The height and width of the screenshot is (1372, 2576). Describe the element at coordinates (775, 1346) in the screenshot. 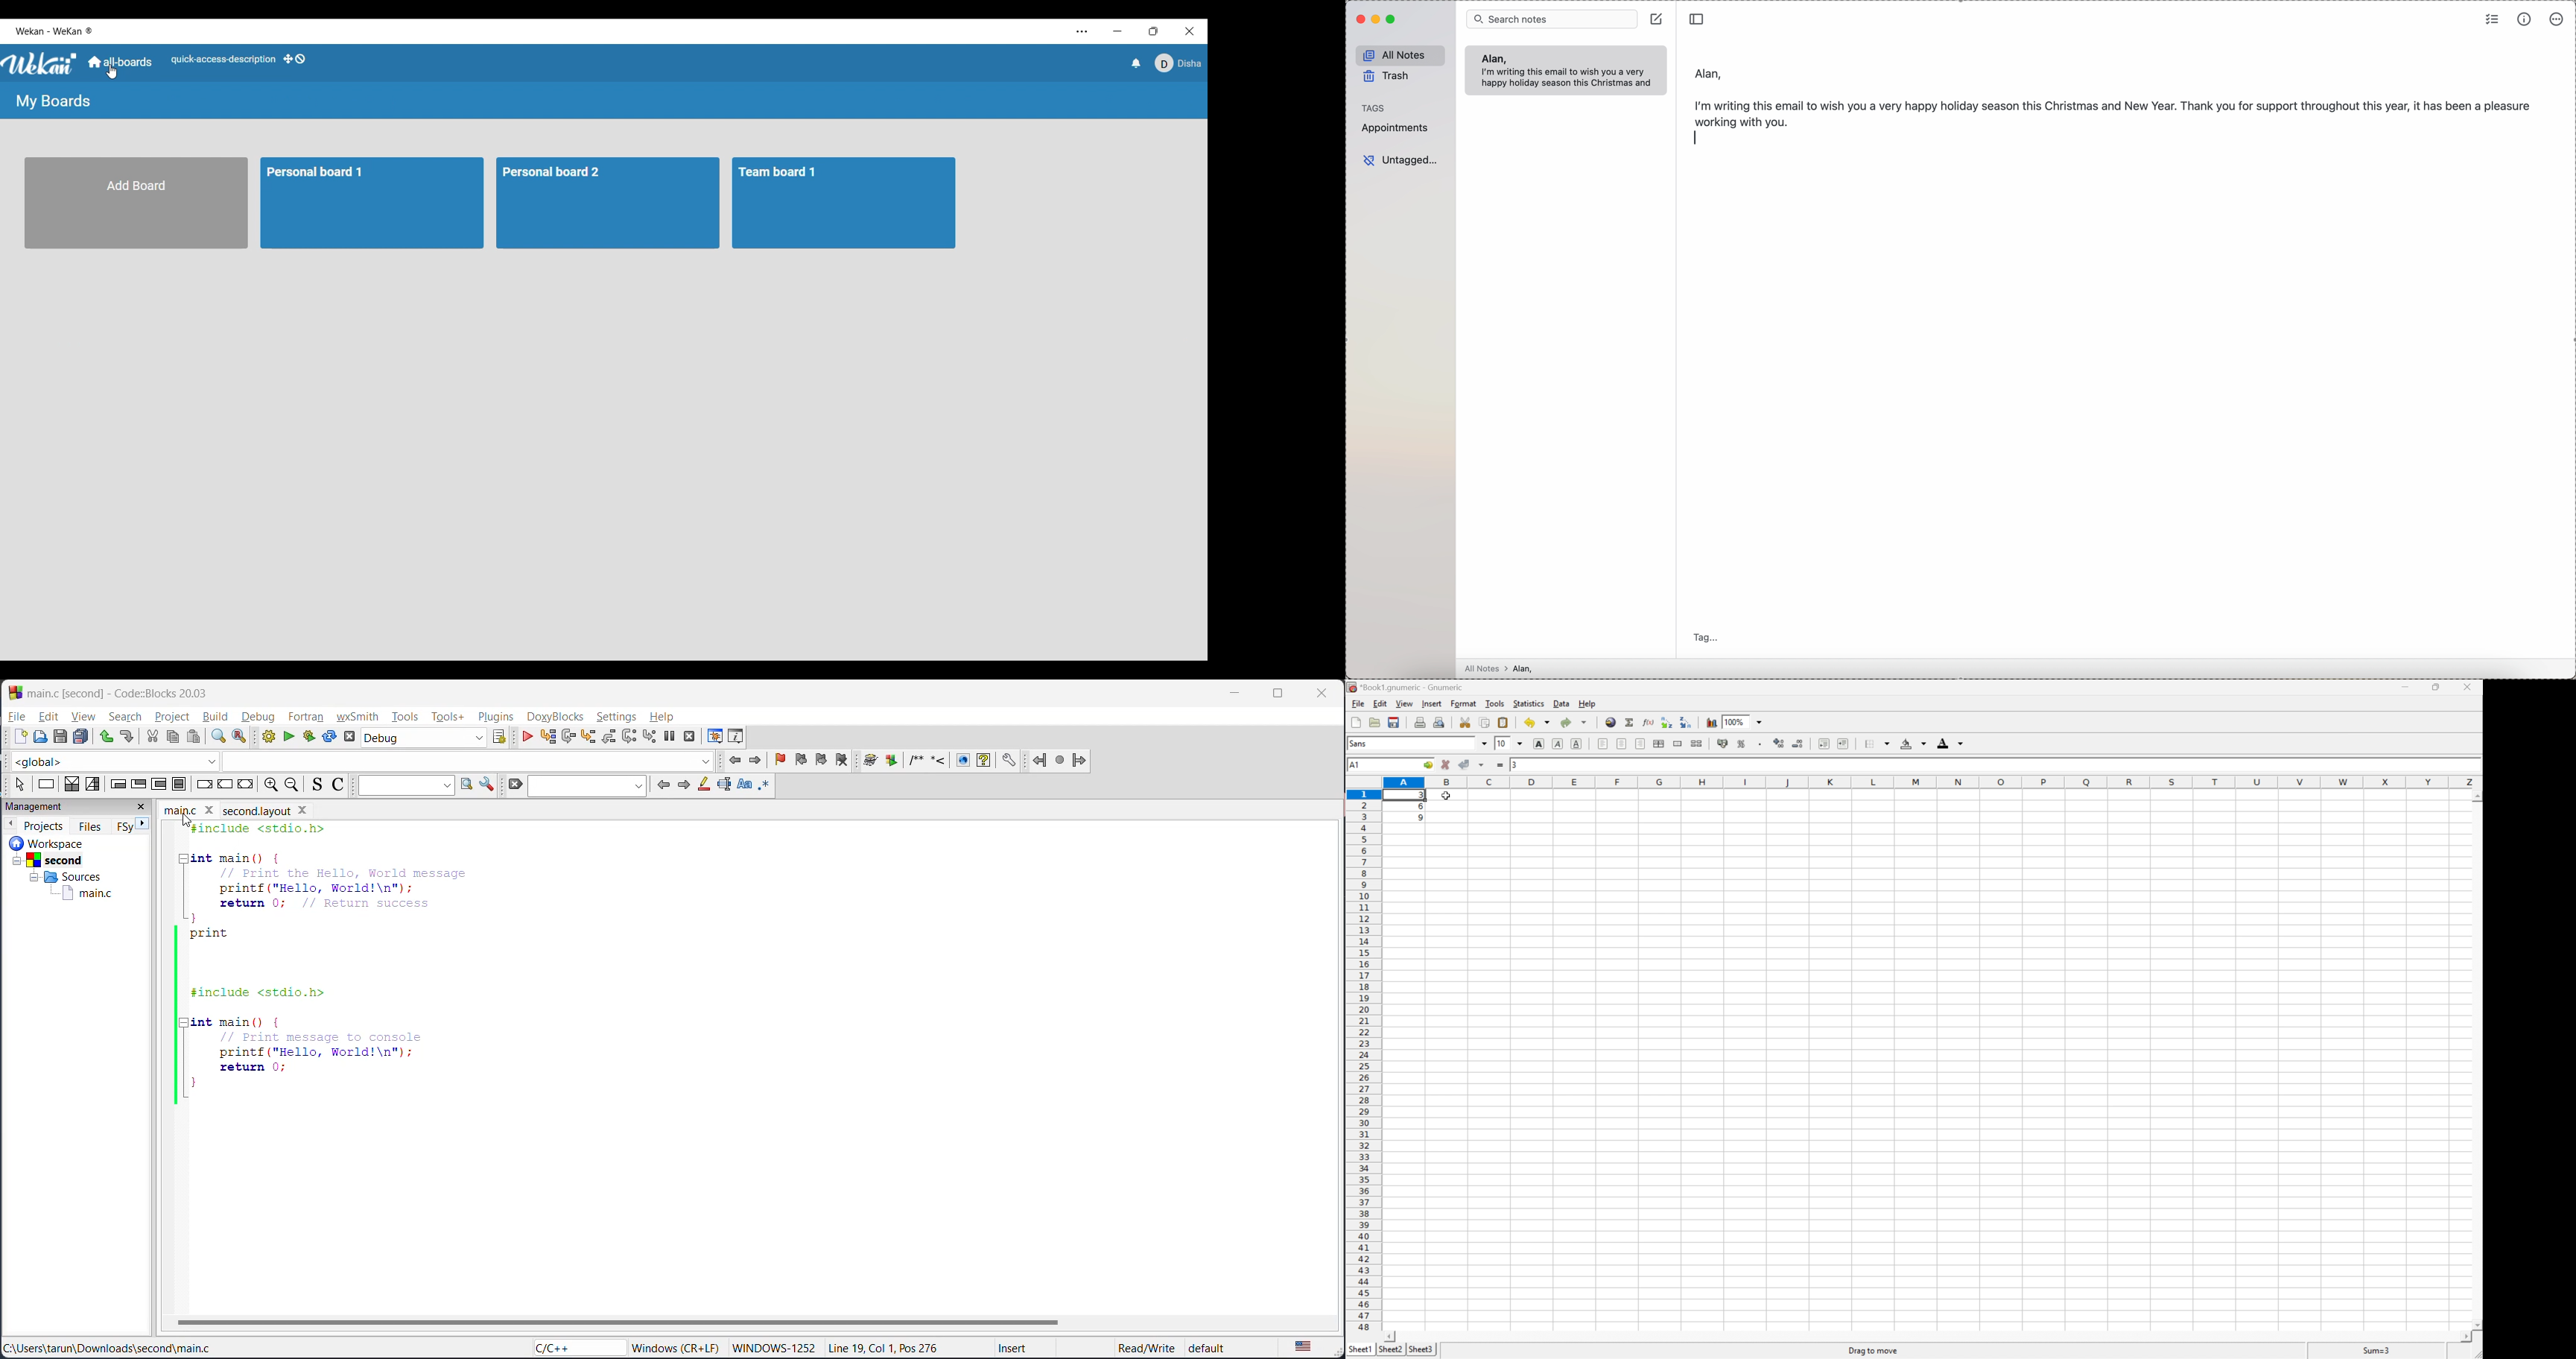

I see `Windows-1252` at that location.